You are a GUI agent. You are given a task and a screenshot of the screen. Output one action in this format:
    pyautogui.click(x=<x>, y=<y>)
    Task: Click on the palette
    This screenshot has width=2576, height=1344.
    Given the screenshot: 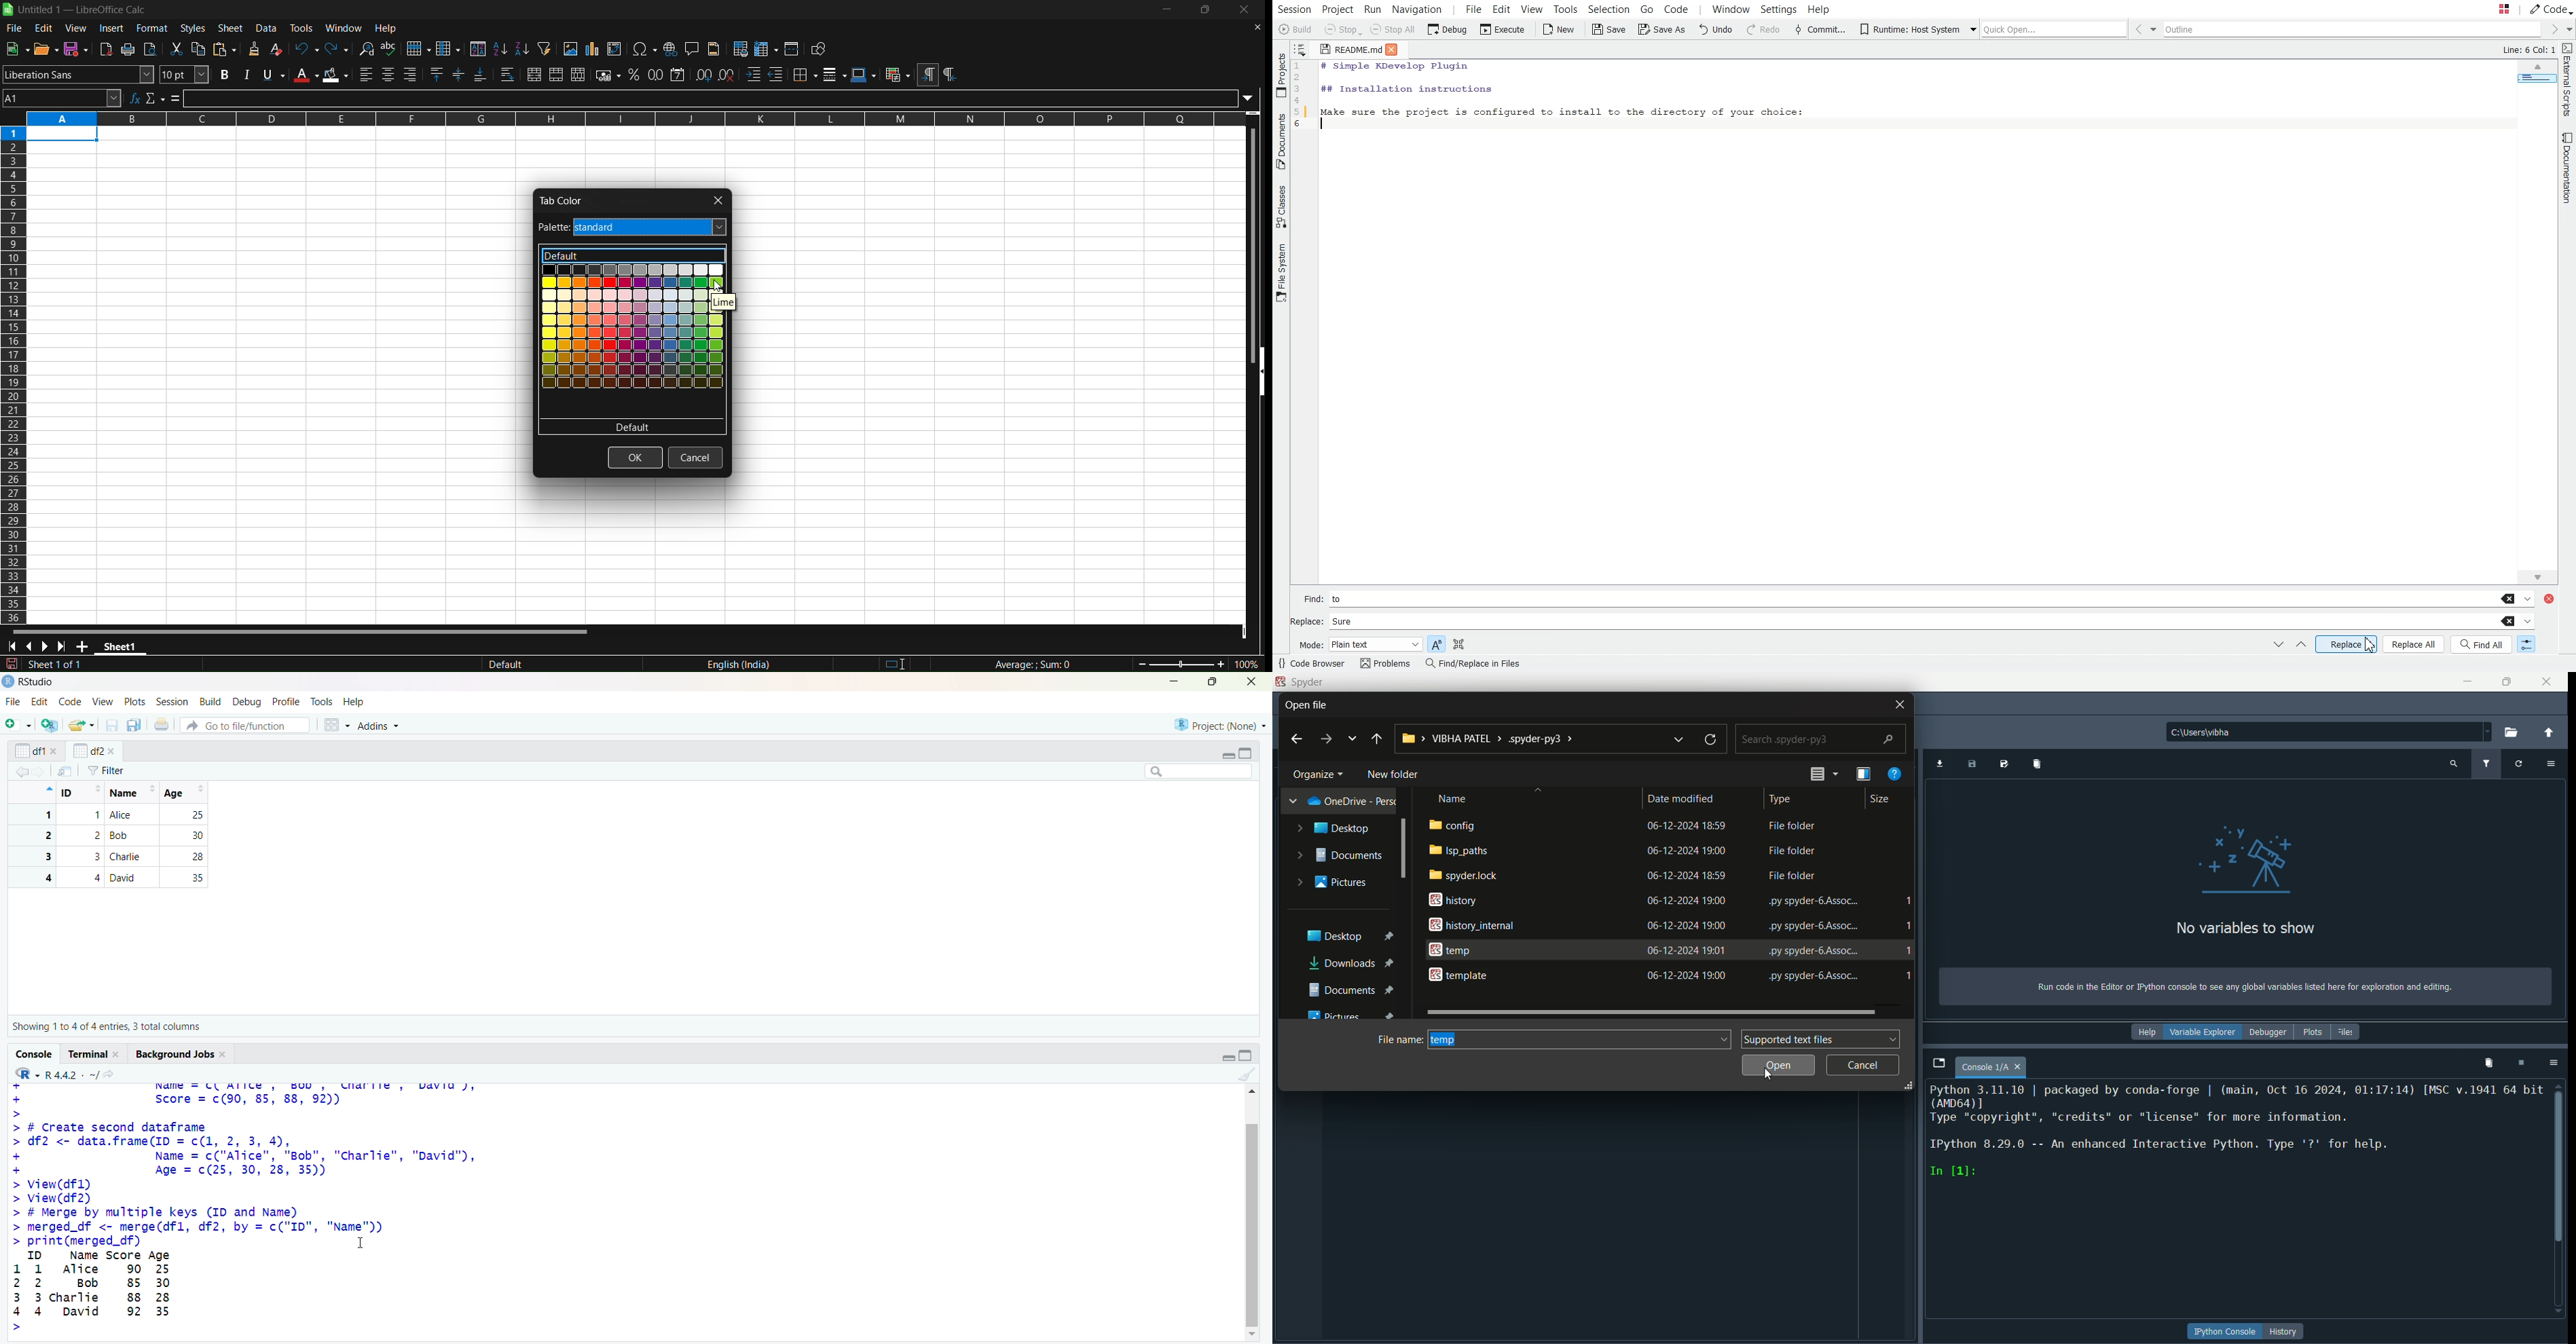 What is the action you would take?
    pyautogui.click(x=633, y=228)
    